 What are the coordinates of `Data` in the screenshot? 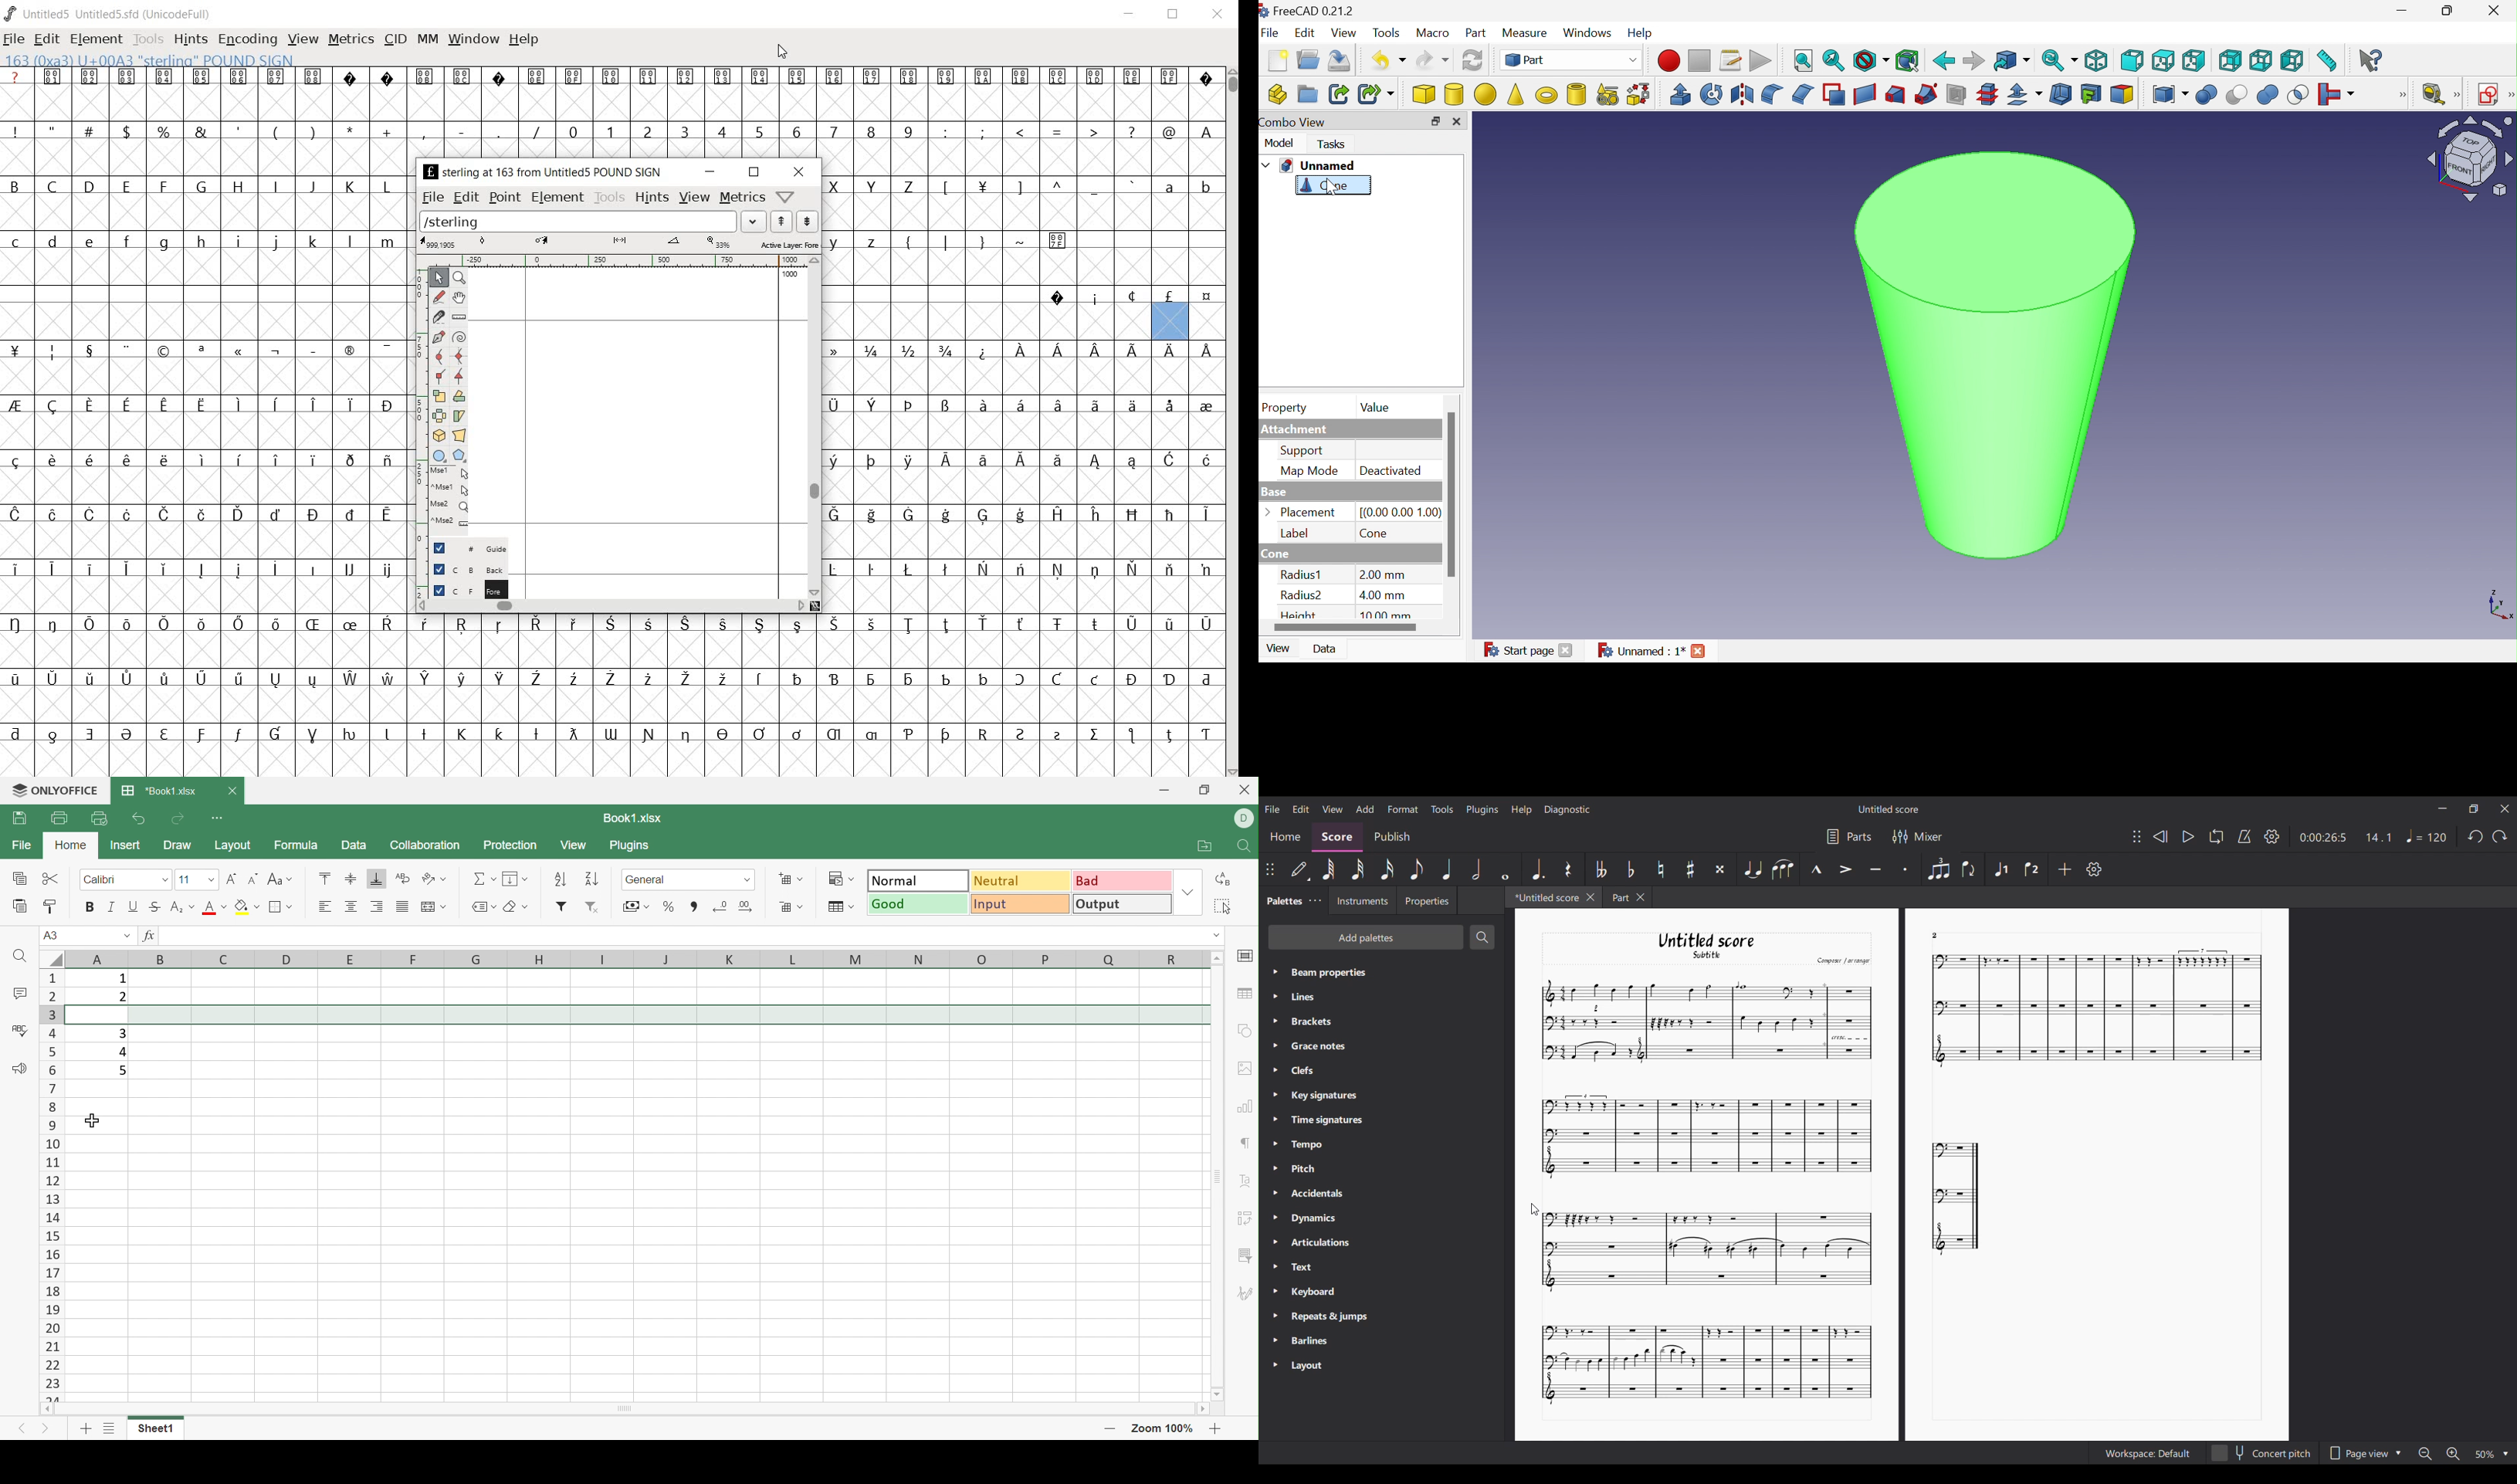 It's located at (1326, 648).